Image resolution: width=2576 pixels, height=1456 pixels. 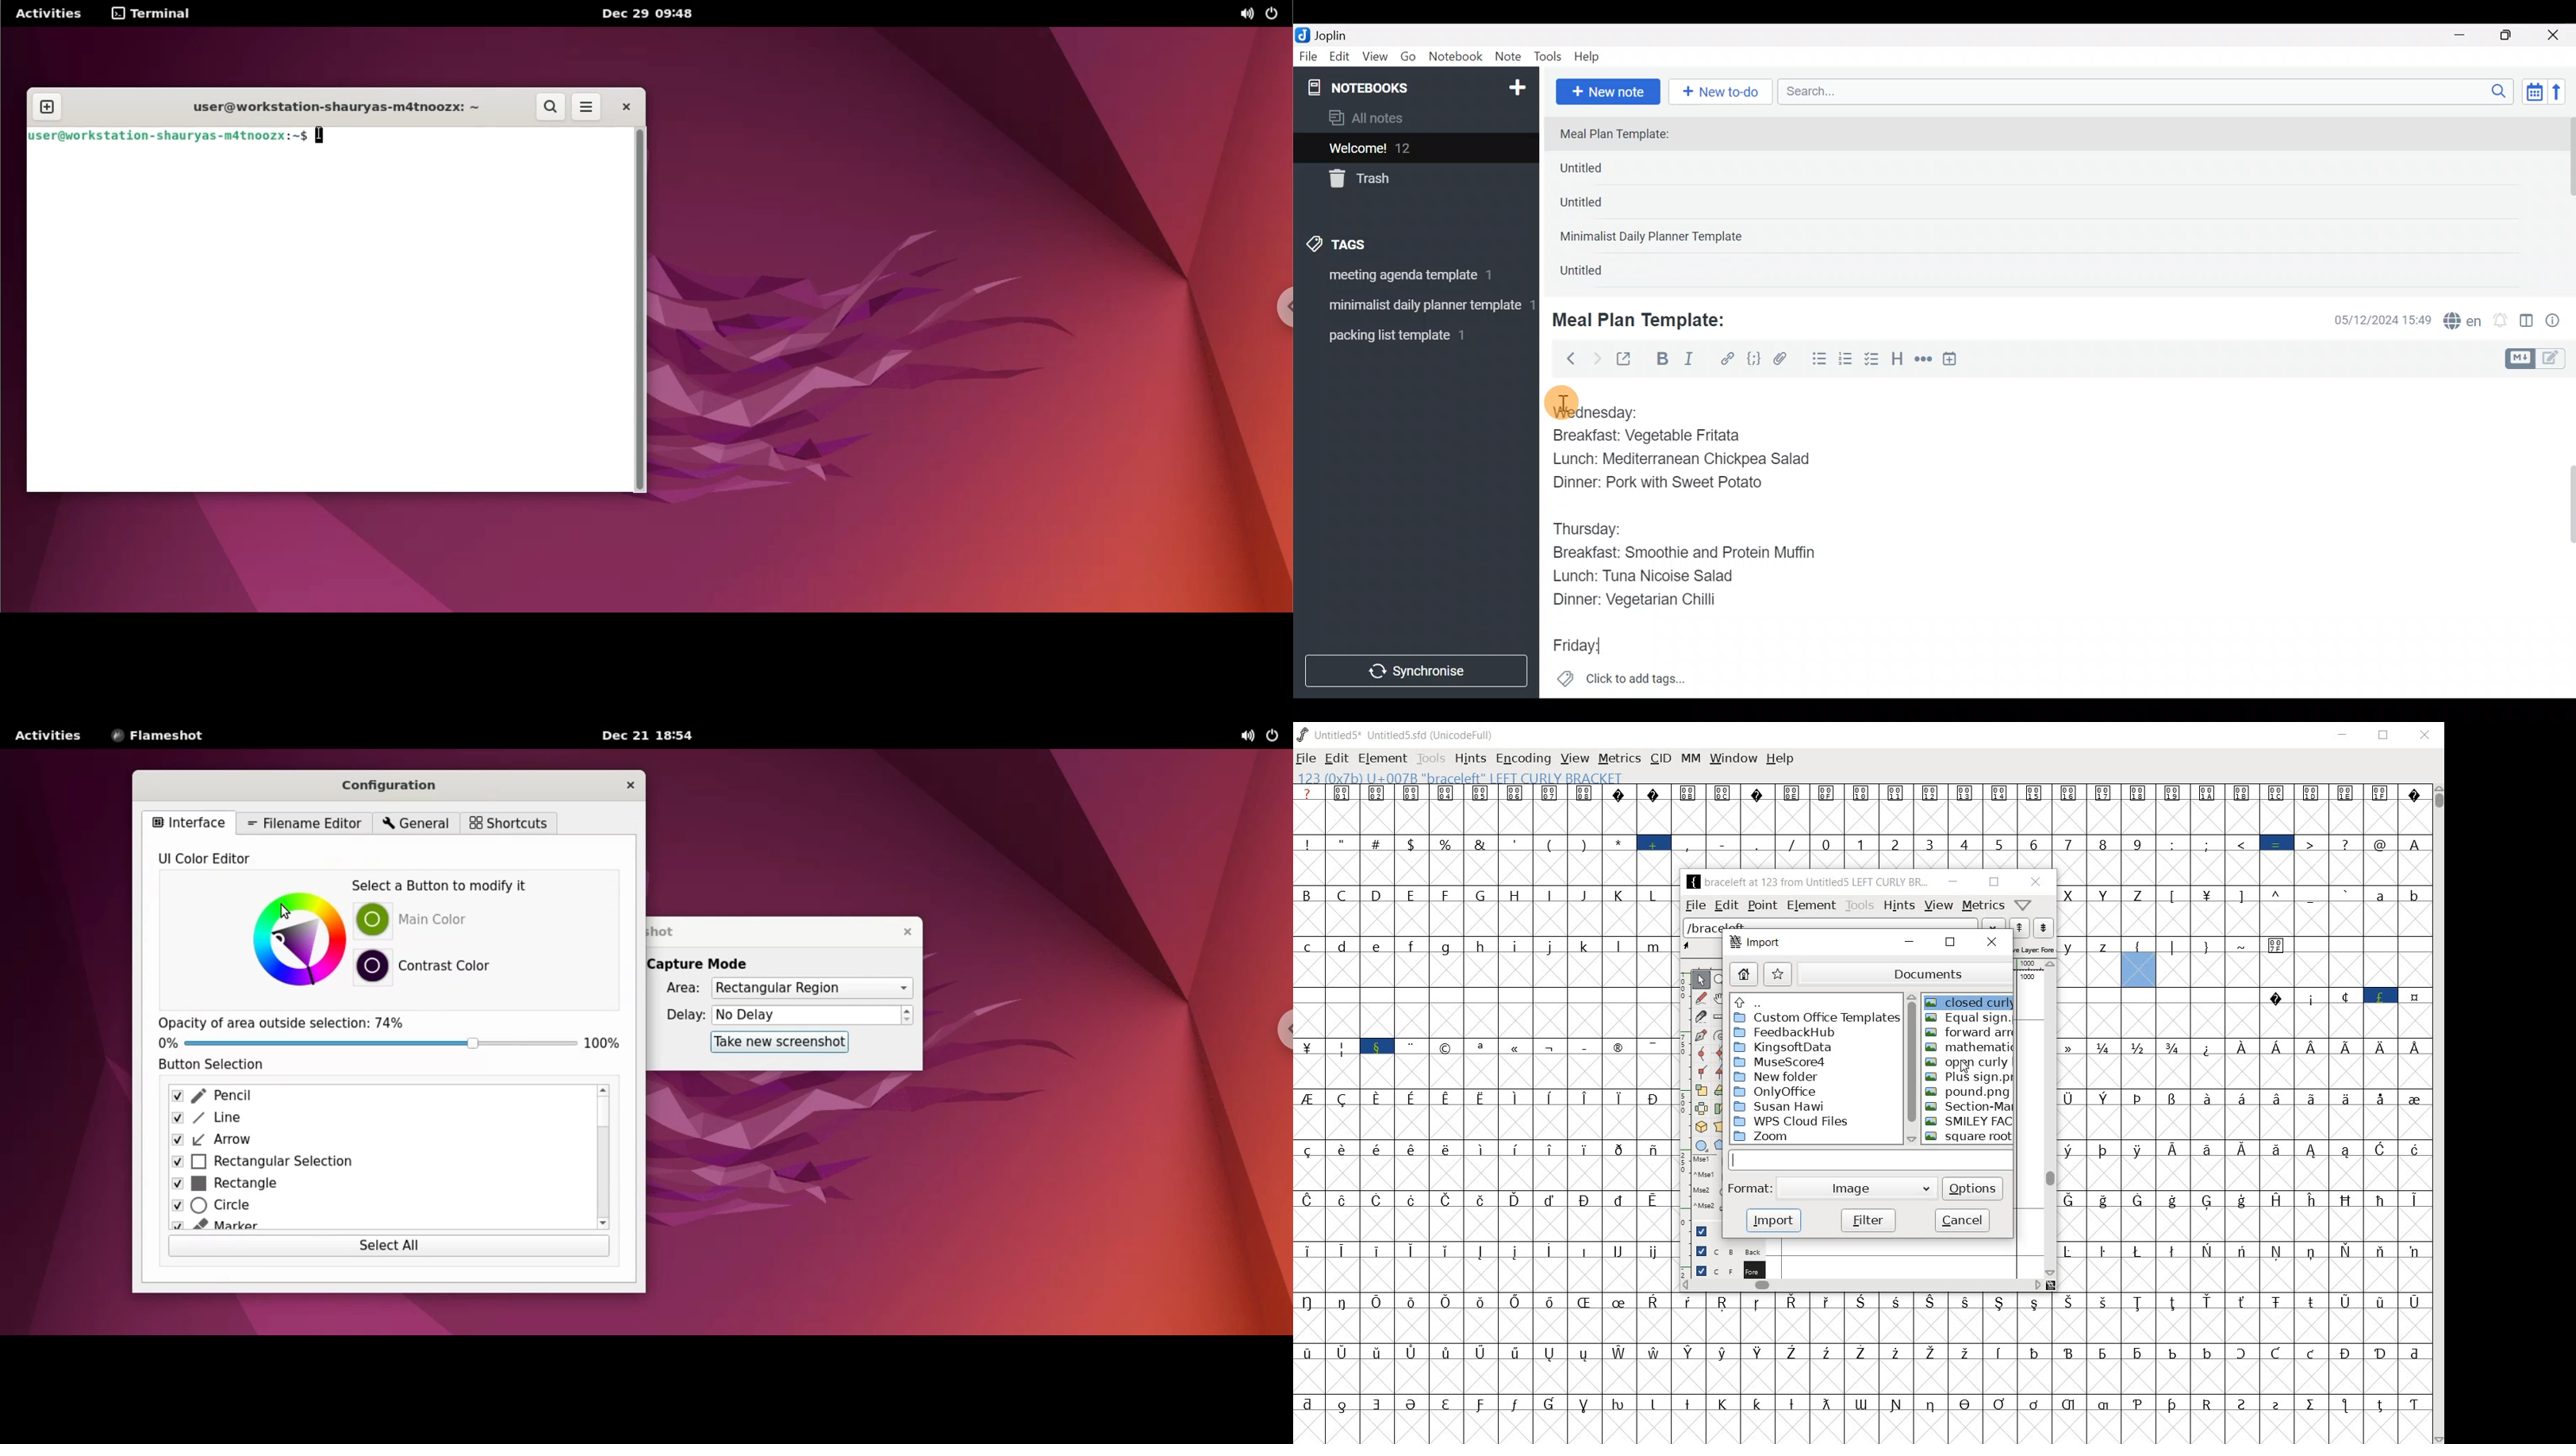 What do you see at coordinates (1721, 999) in the screenshot?
I see `scroll by hand` at bounding box center [1721, 999].